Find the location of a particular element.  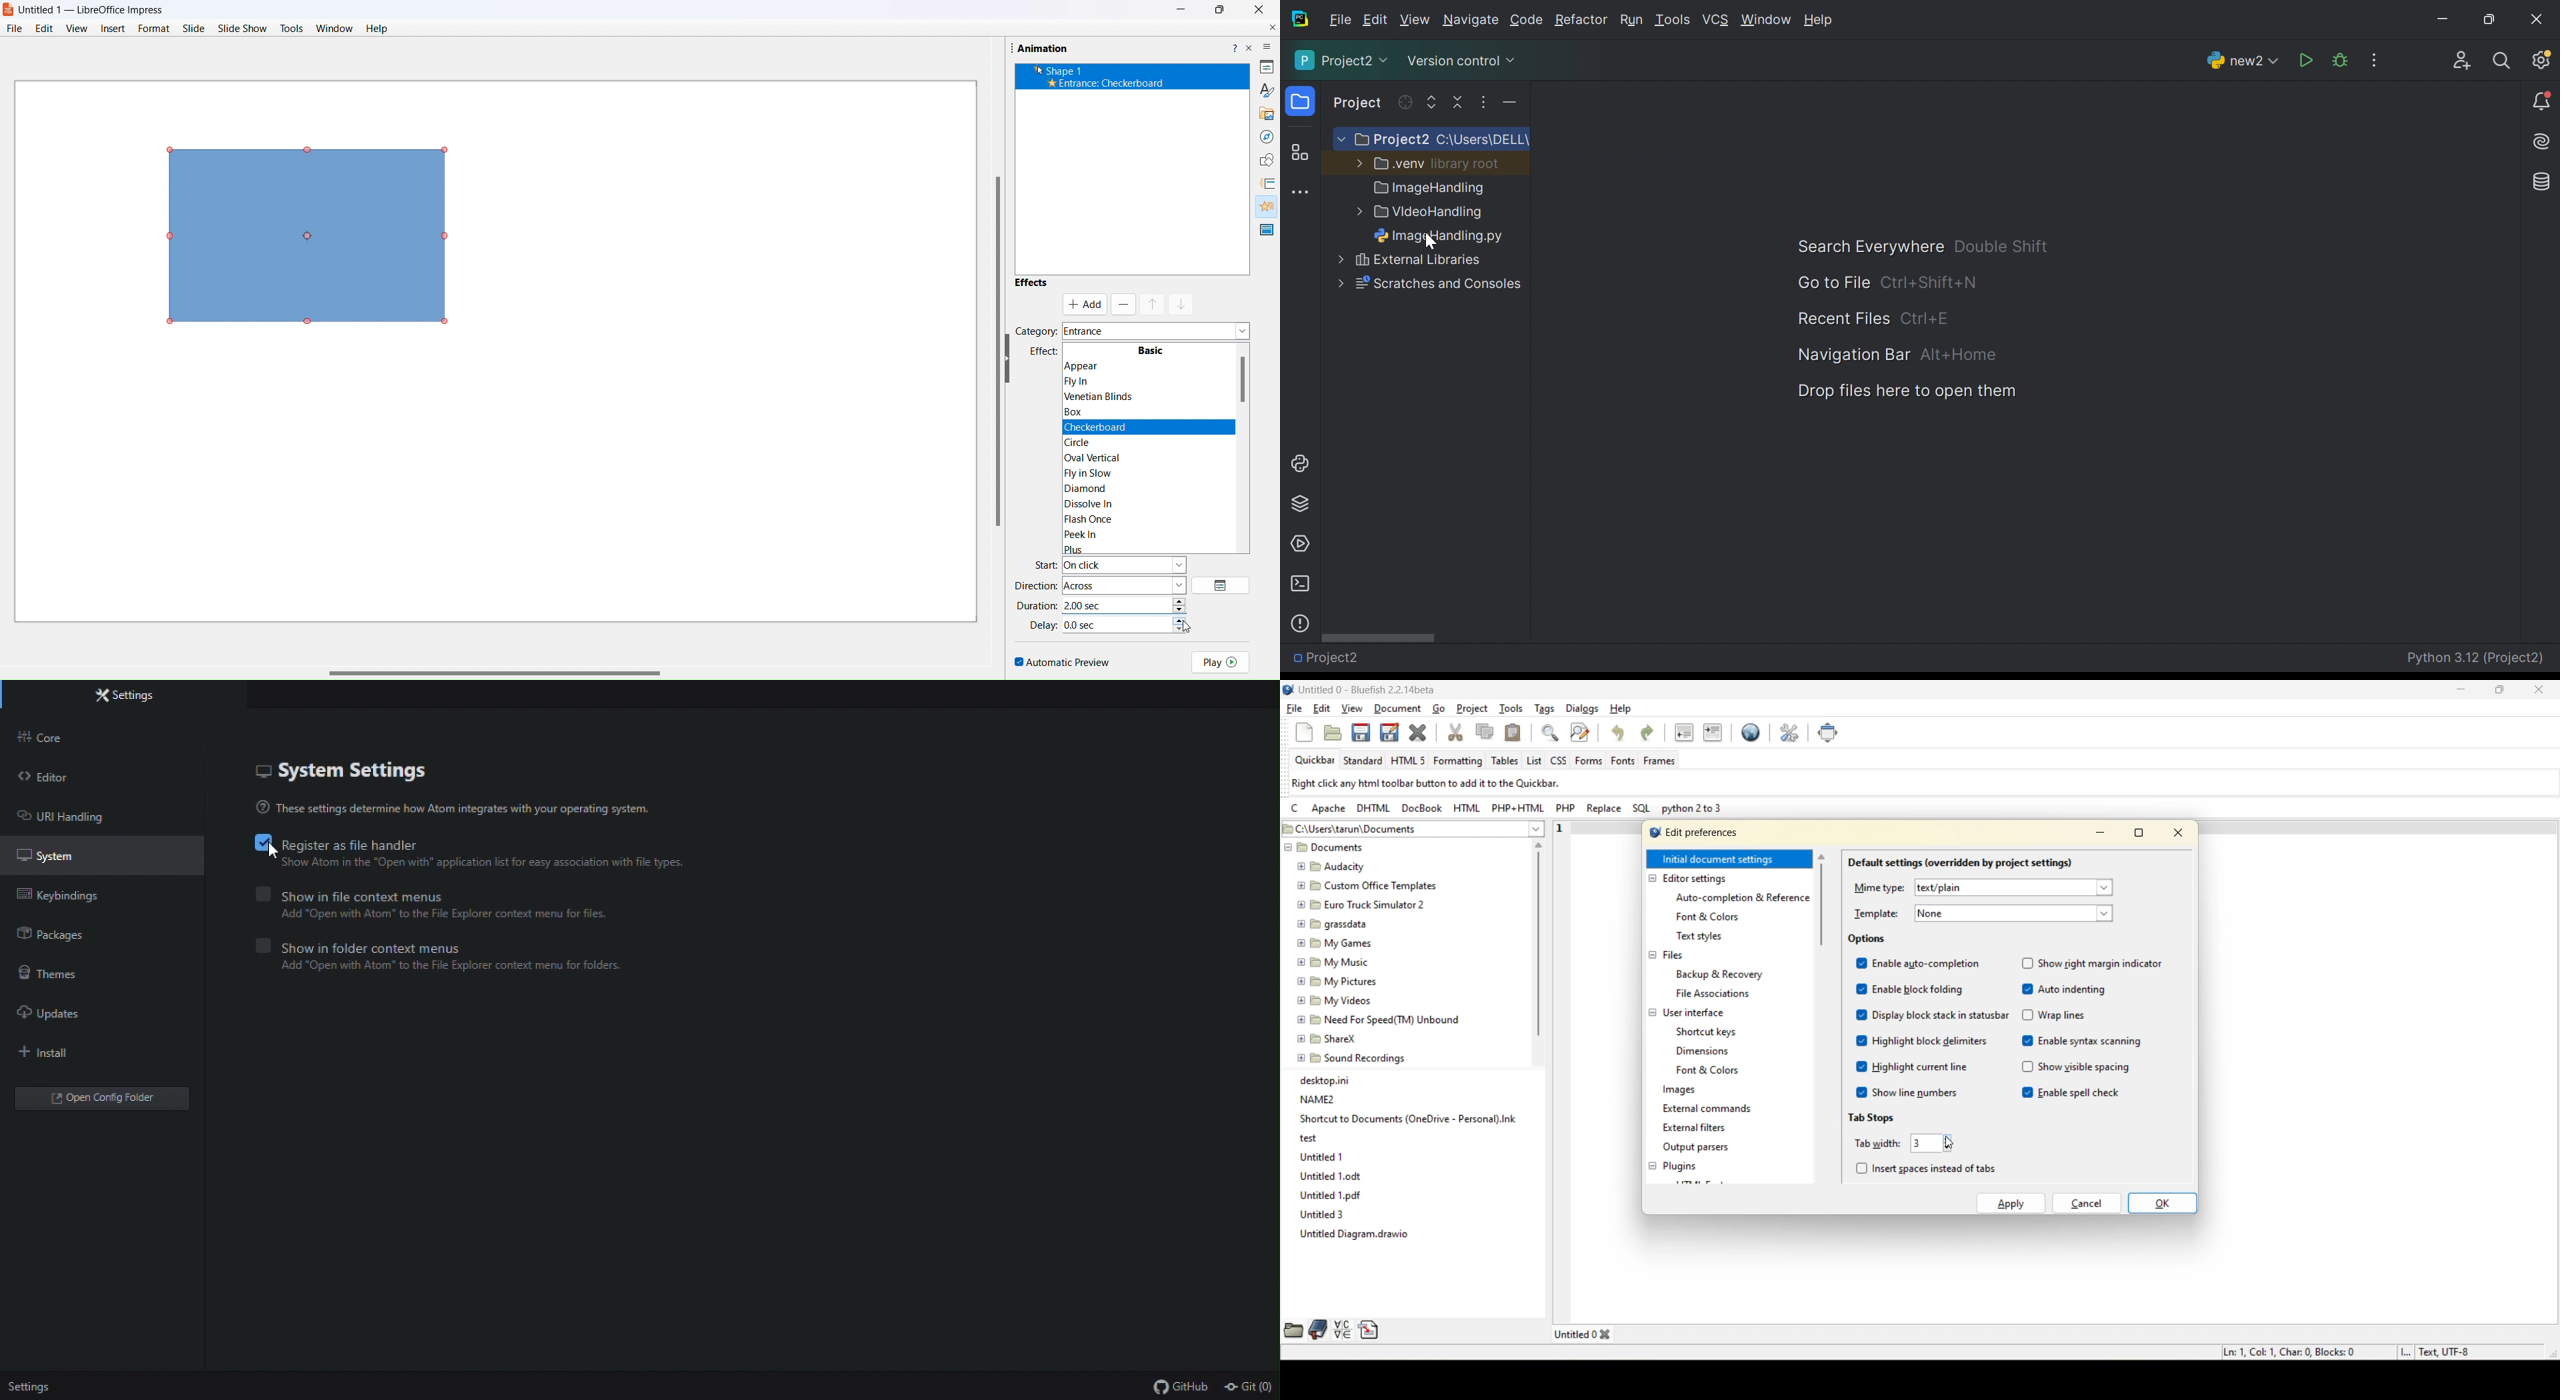

VCS is located at coordinates (1717, 20).